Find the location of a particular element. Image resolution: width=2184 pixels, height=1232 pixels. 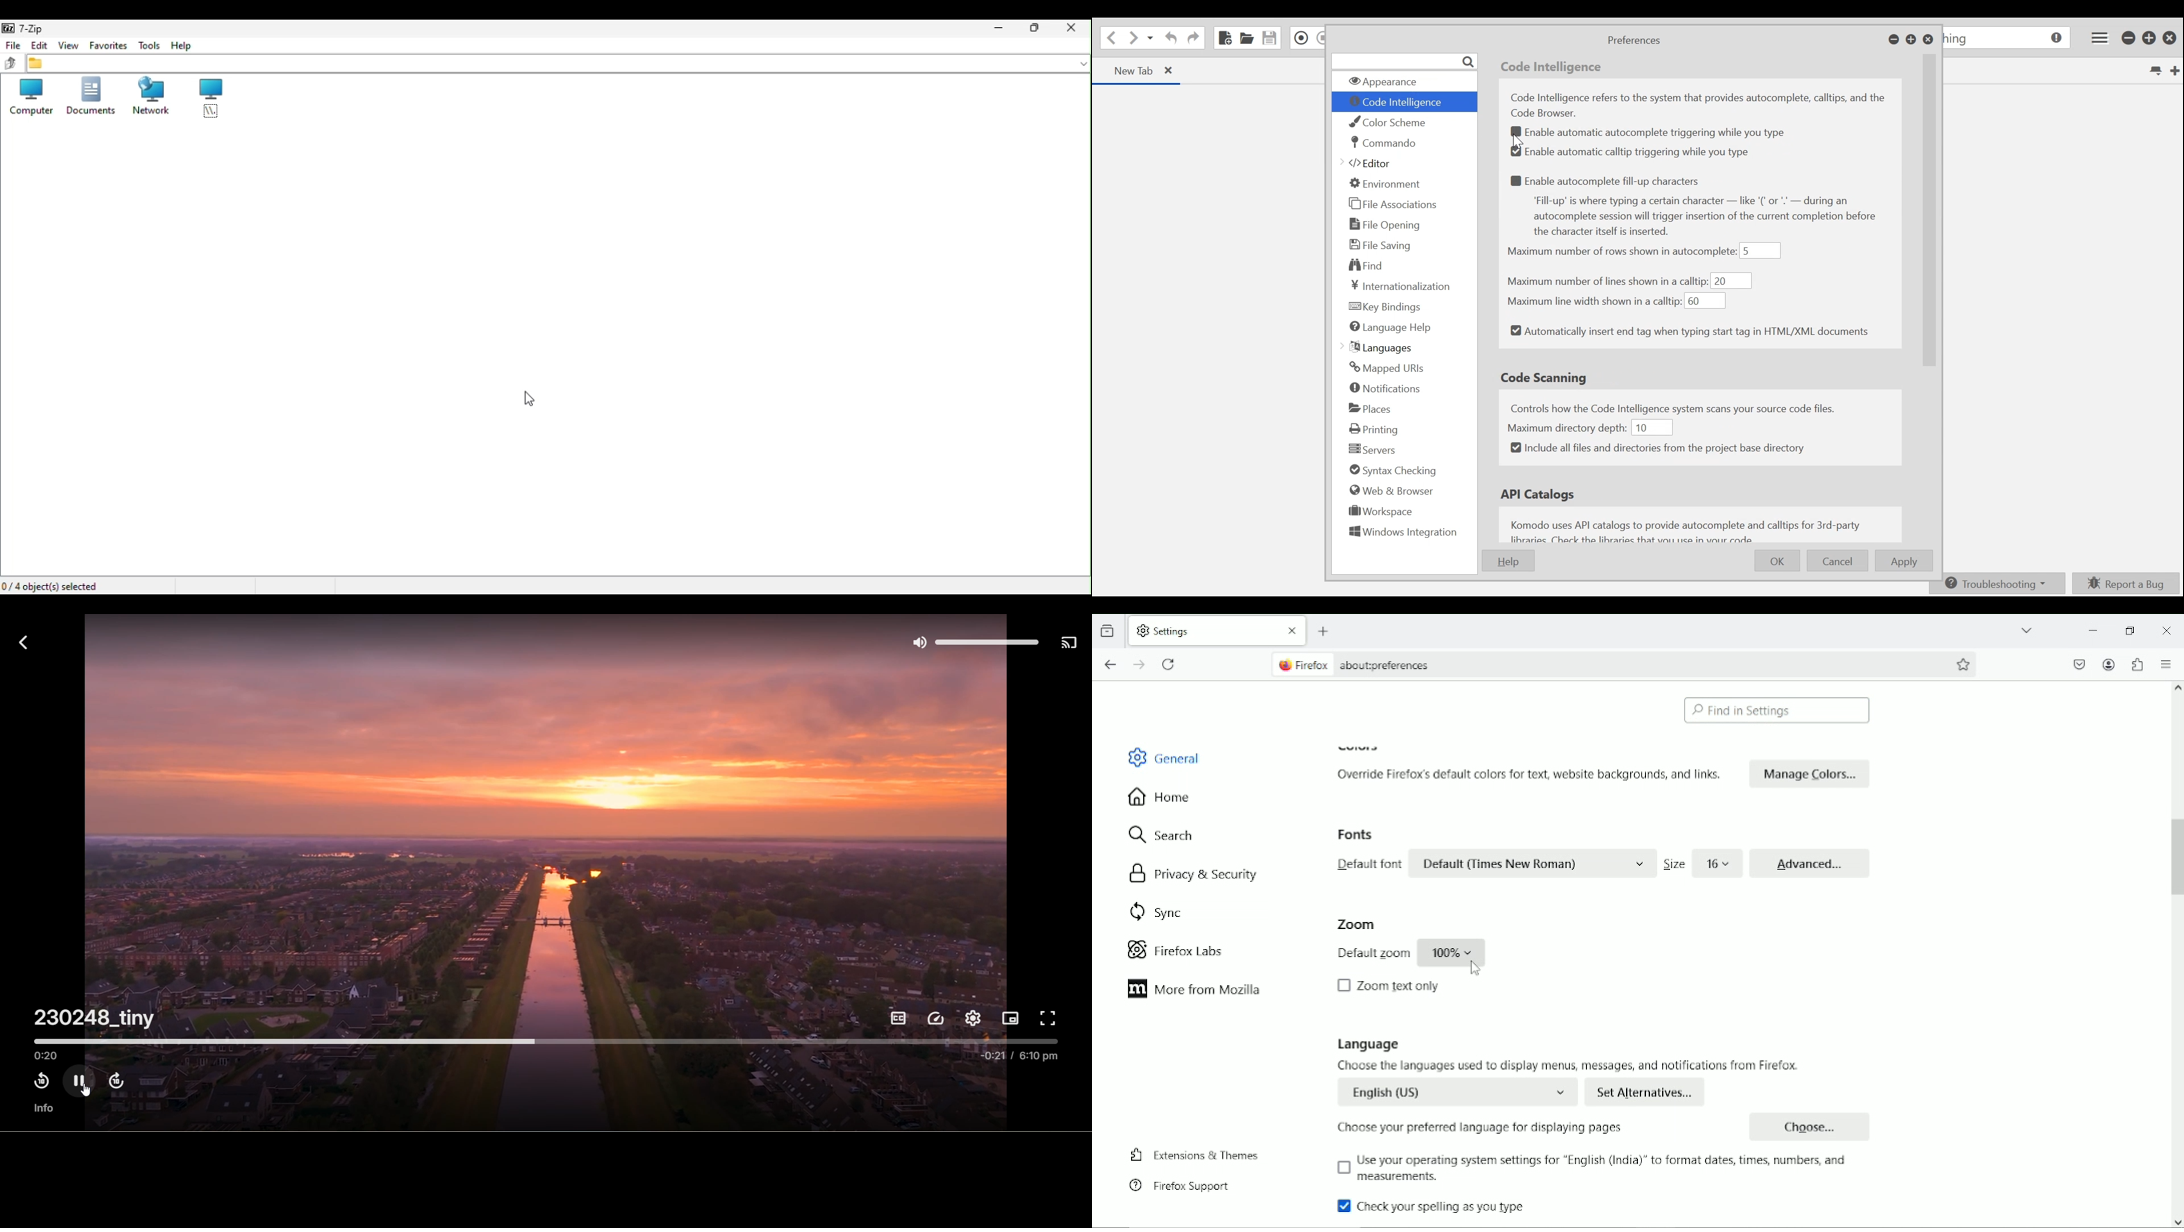

Fonts is located at coordinates (1358, 835).